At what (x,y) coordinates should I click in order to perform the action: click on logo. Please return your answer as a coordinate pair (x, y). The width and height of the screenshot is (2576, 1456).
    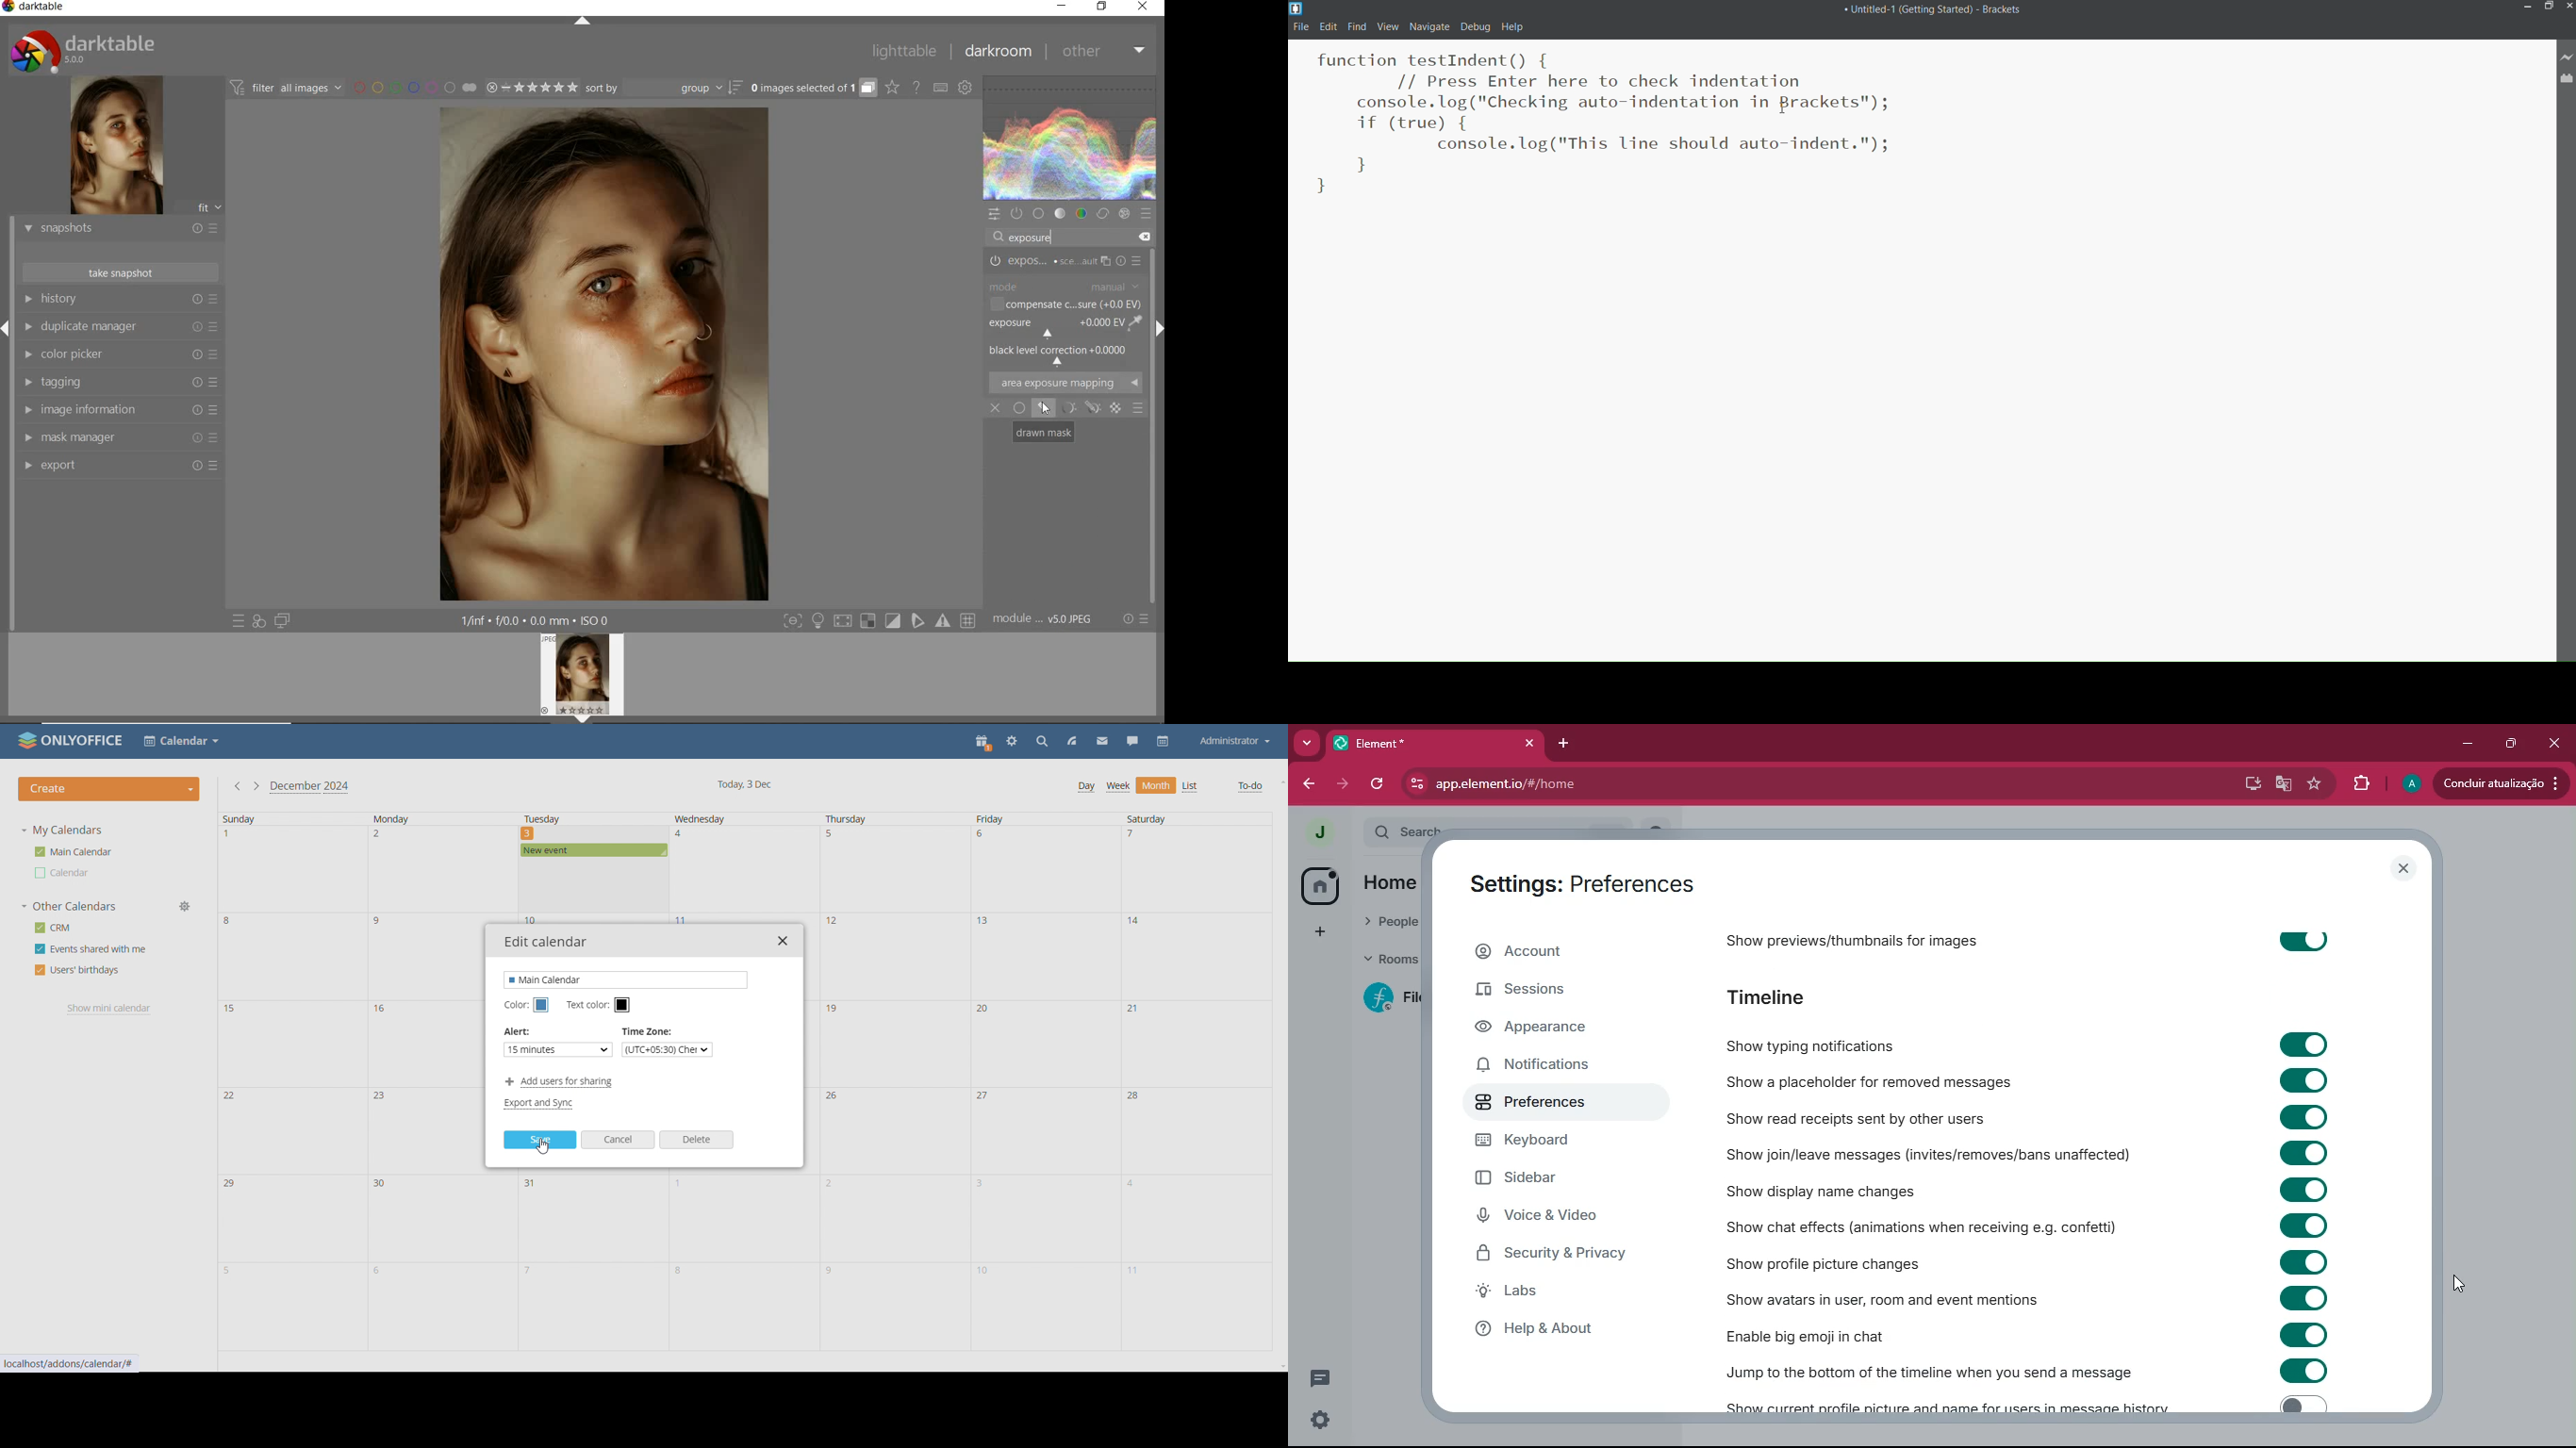
    Looking at the image, I should click on (71, 740).